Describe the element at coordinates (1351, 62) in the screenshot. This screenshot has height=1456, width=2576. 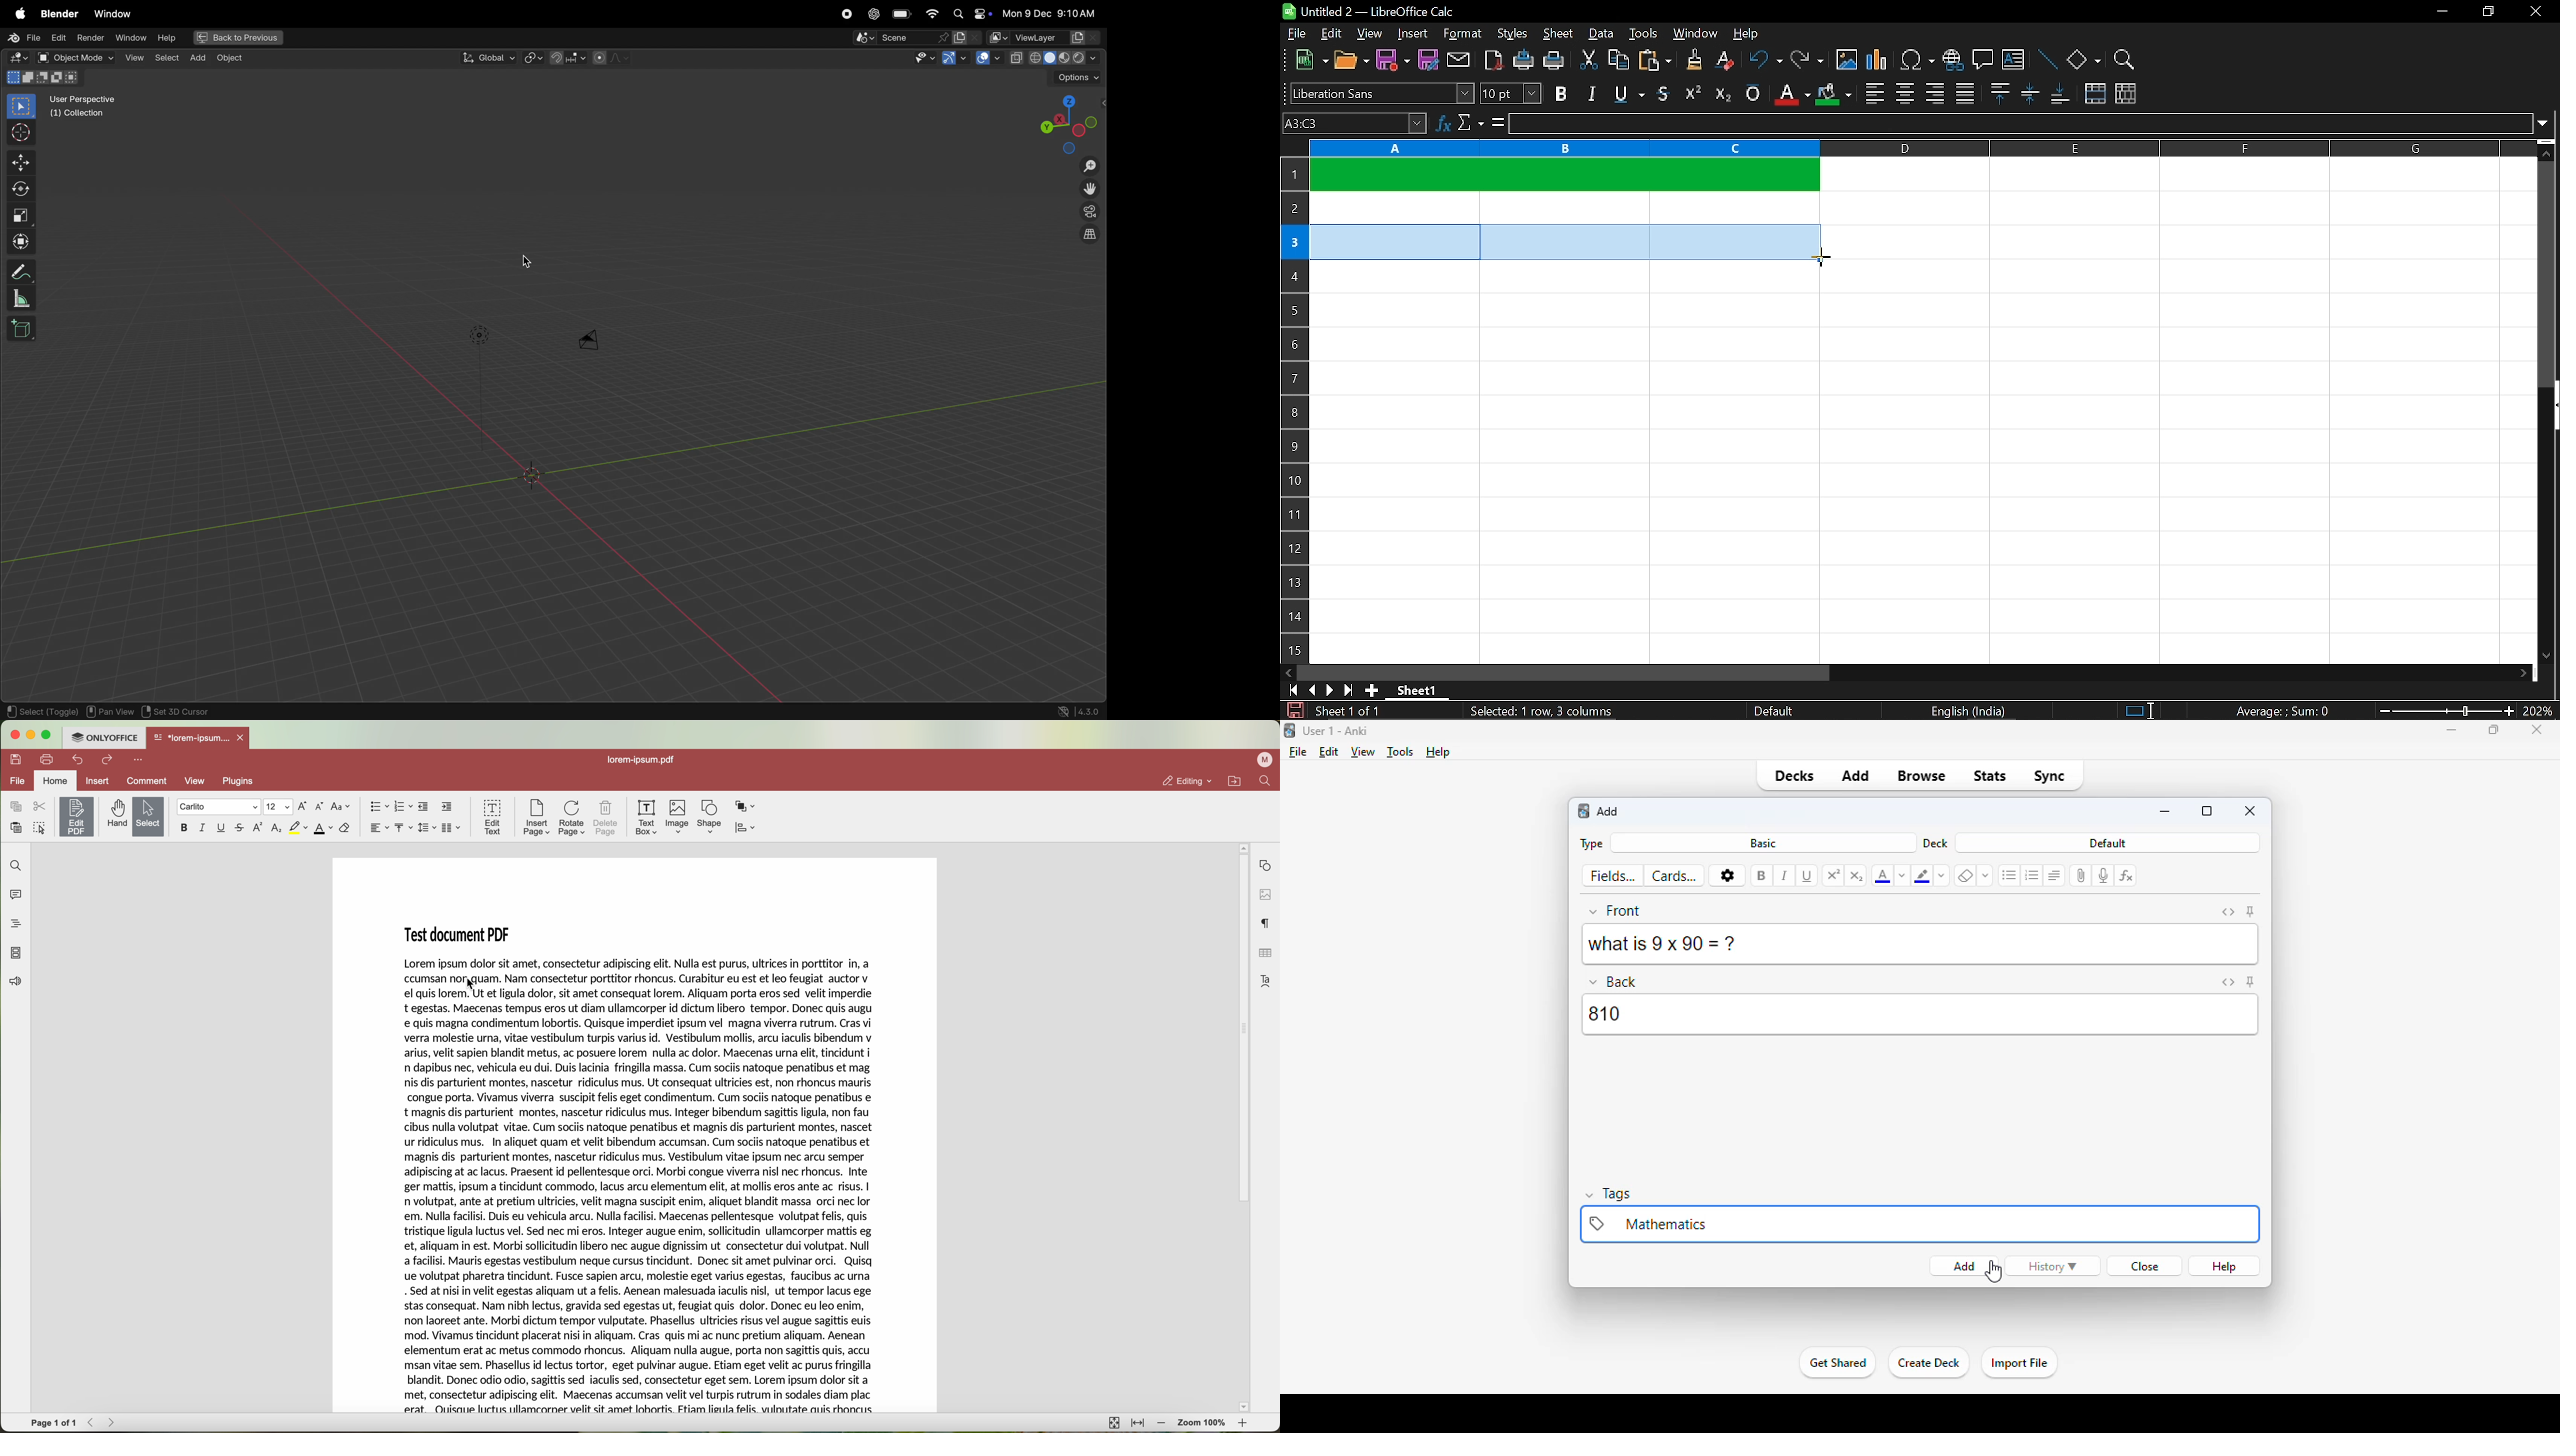
I see `open` at that location.